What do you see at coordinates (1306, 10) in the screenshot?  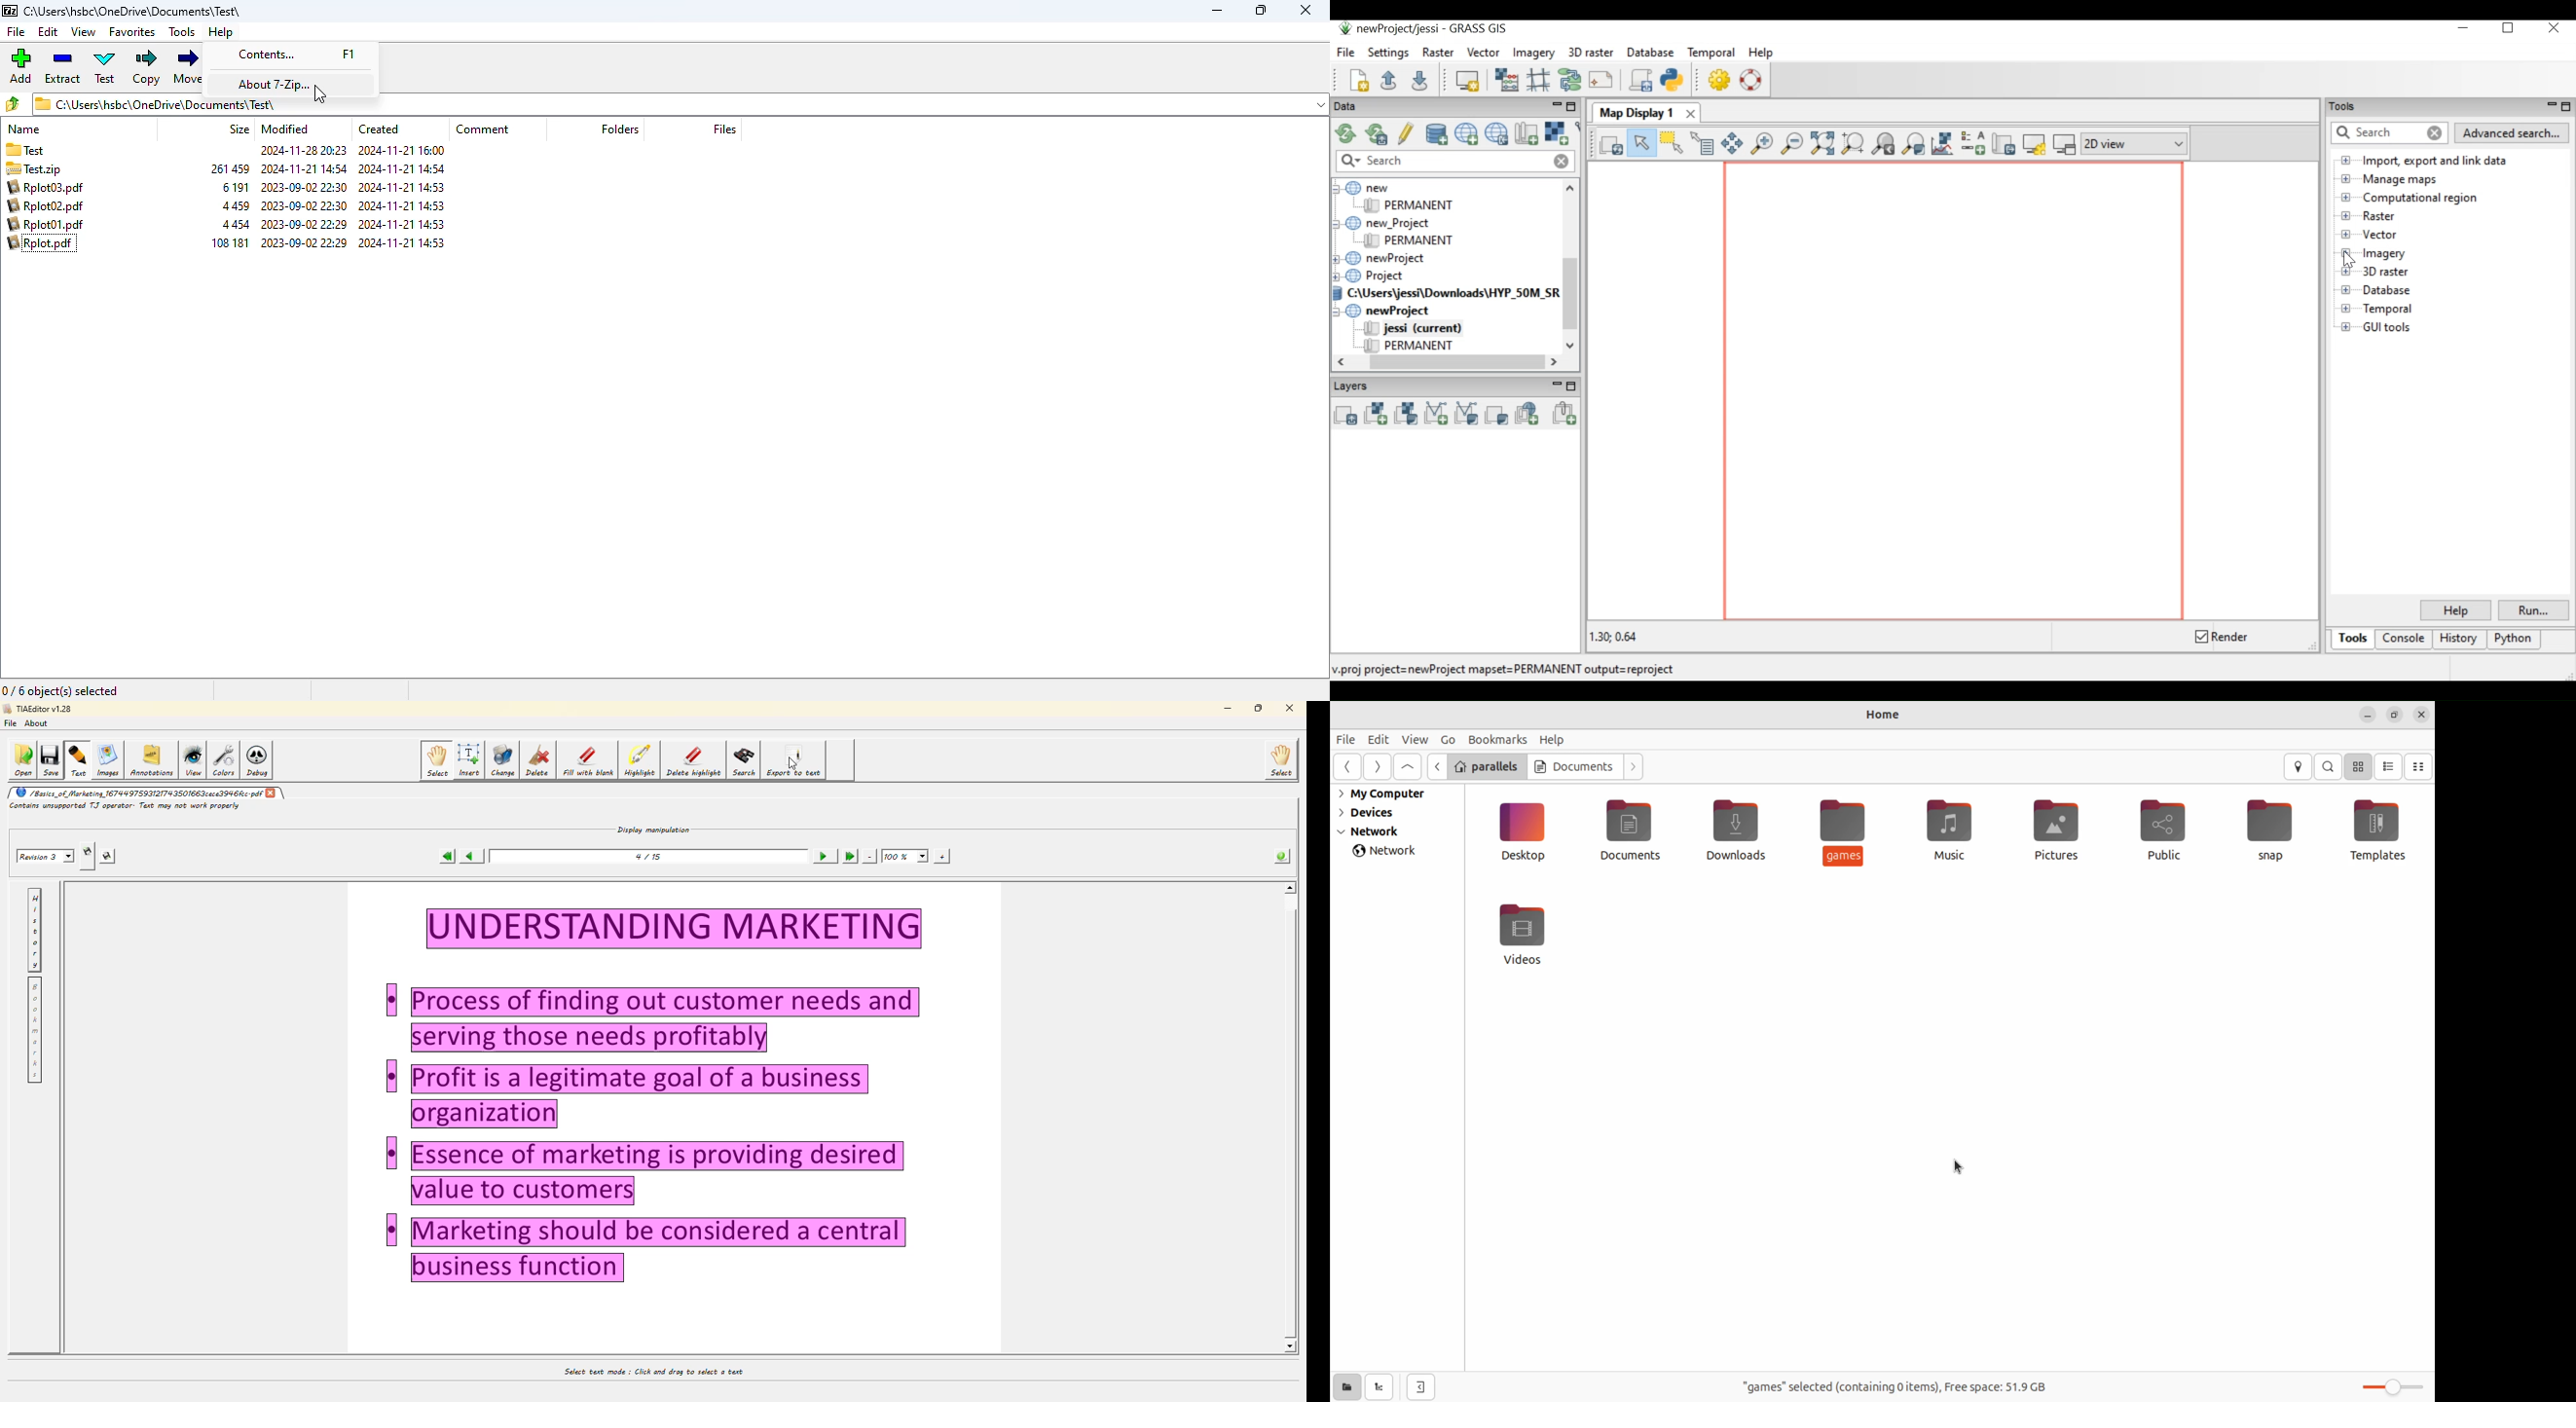 I see `close` at bounding box center [1306, 10].